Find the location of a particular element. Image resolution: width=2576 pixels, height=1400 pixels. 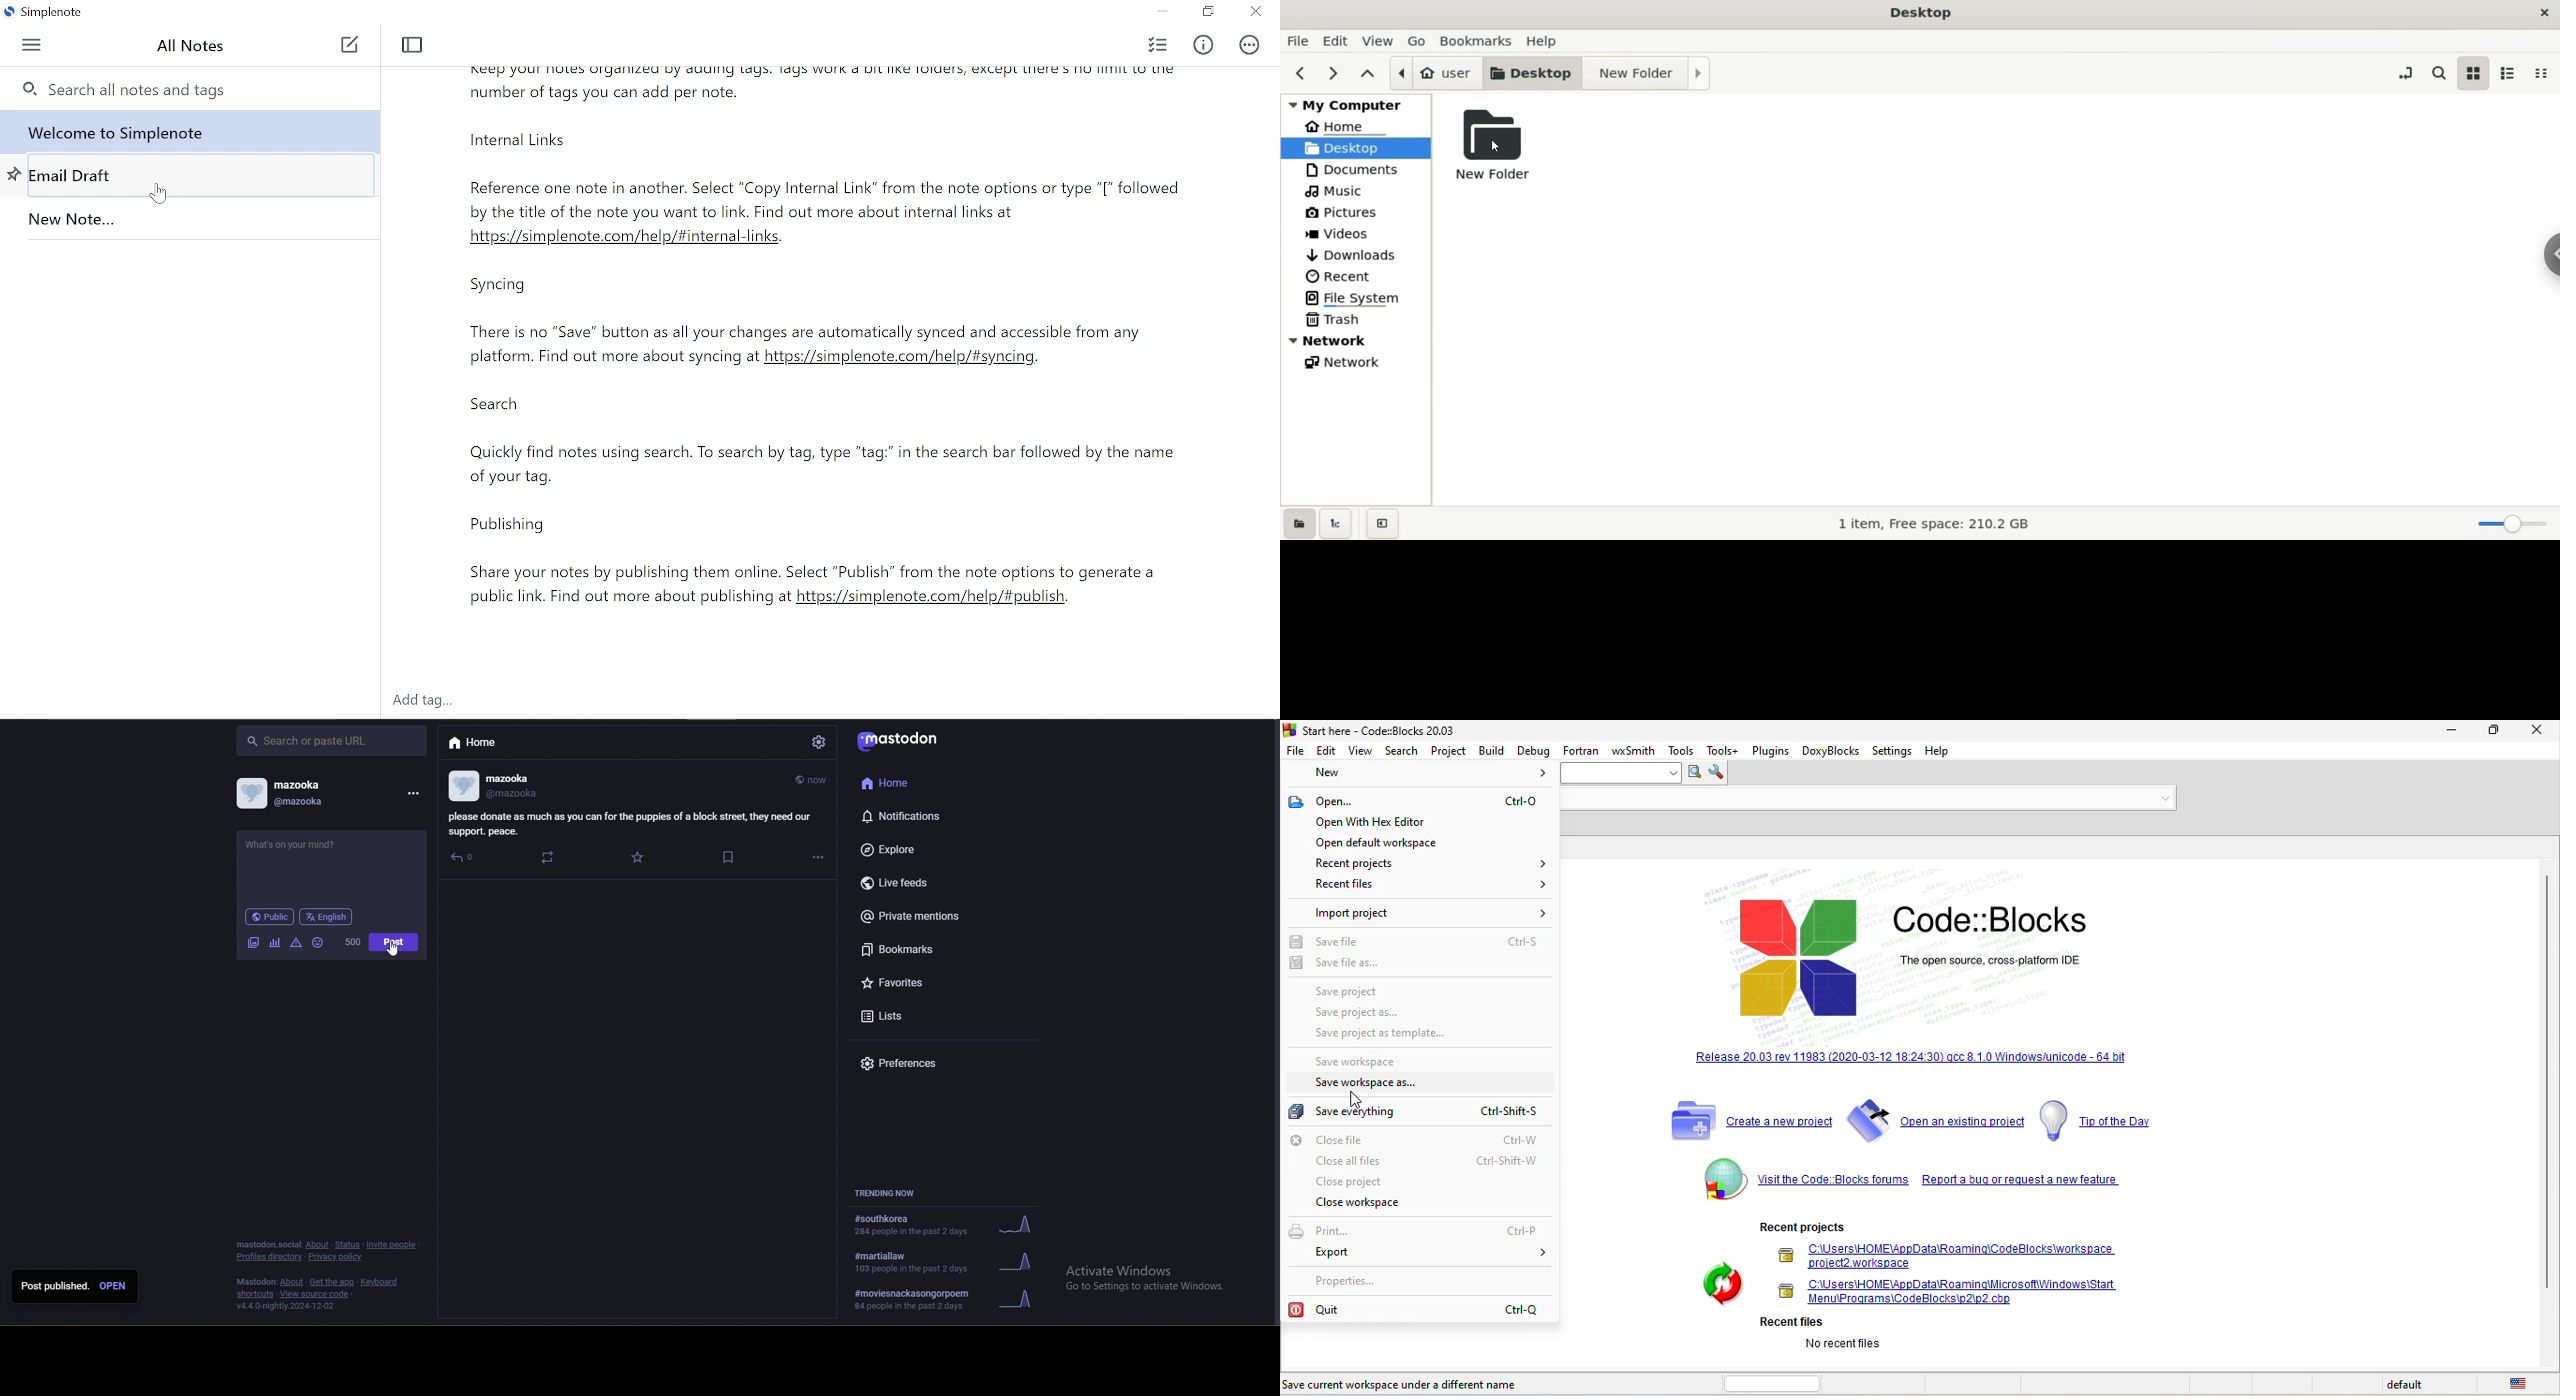

live feeds is located at coordinates (933, 883).